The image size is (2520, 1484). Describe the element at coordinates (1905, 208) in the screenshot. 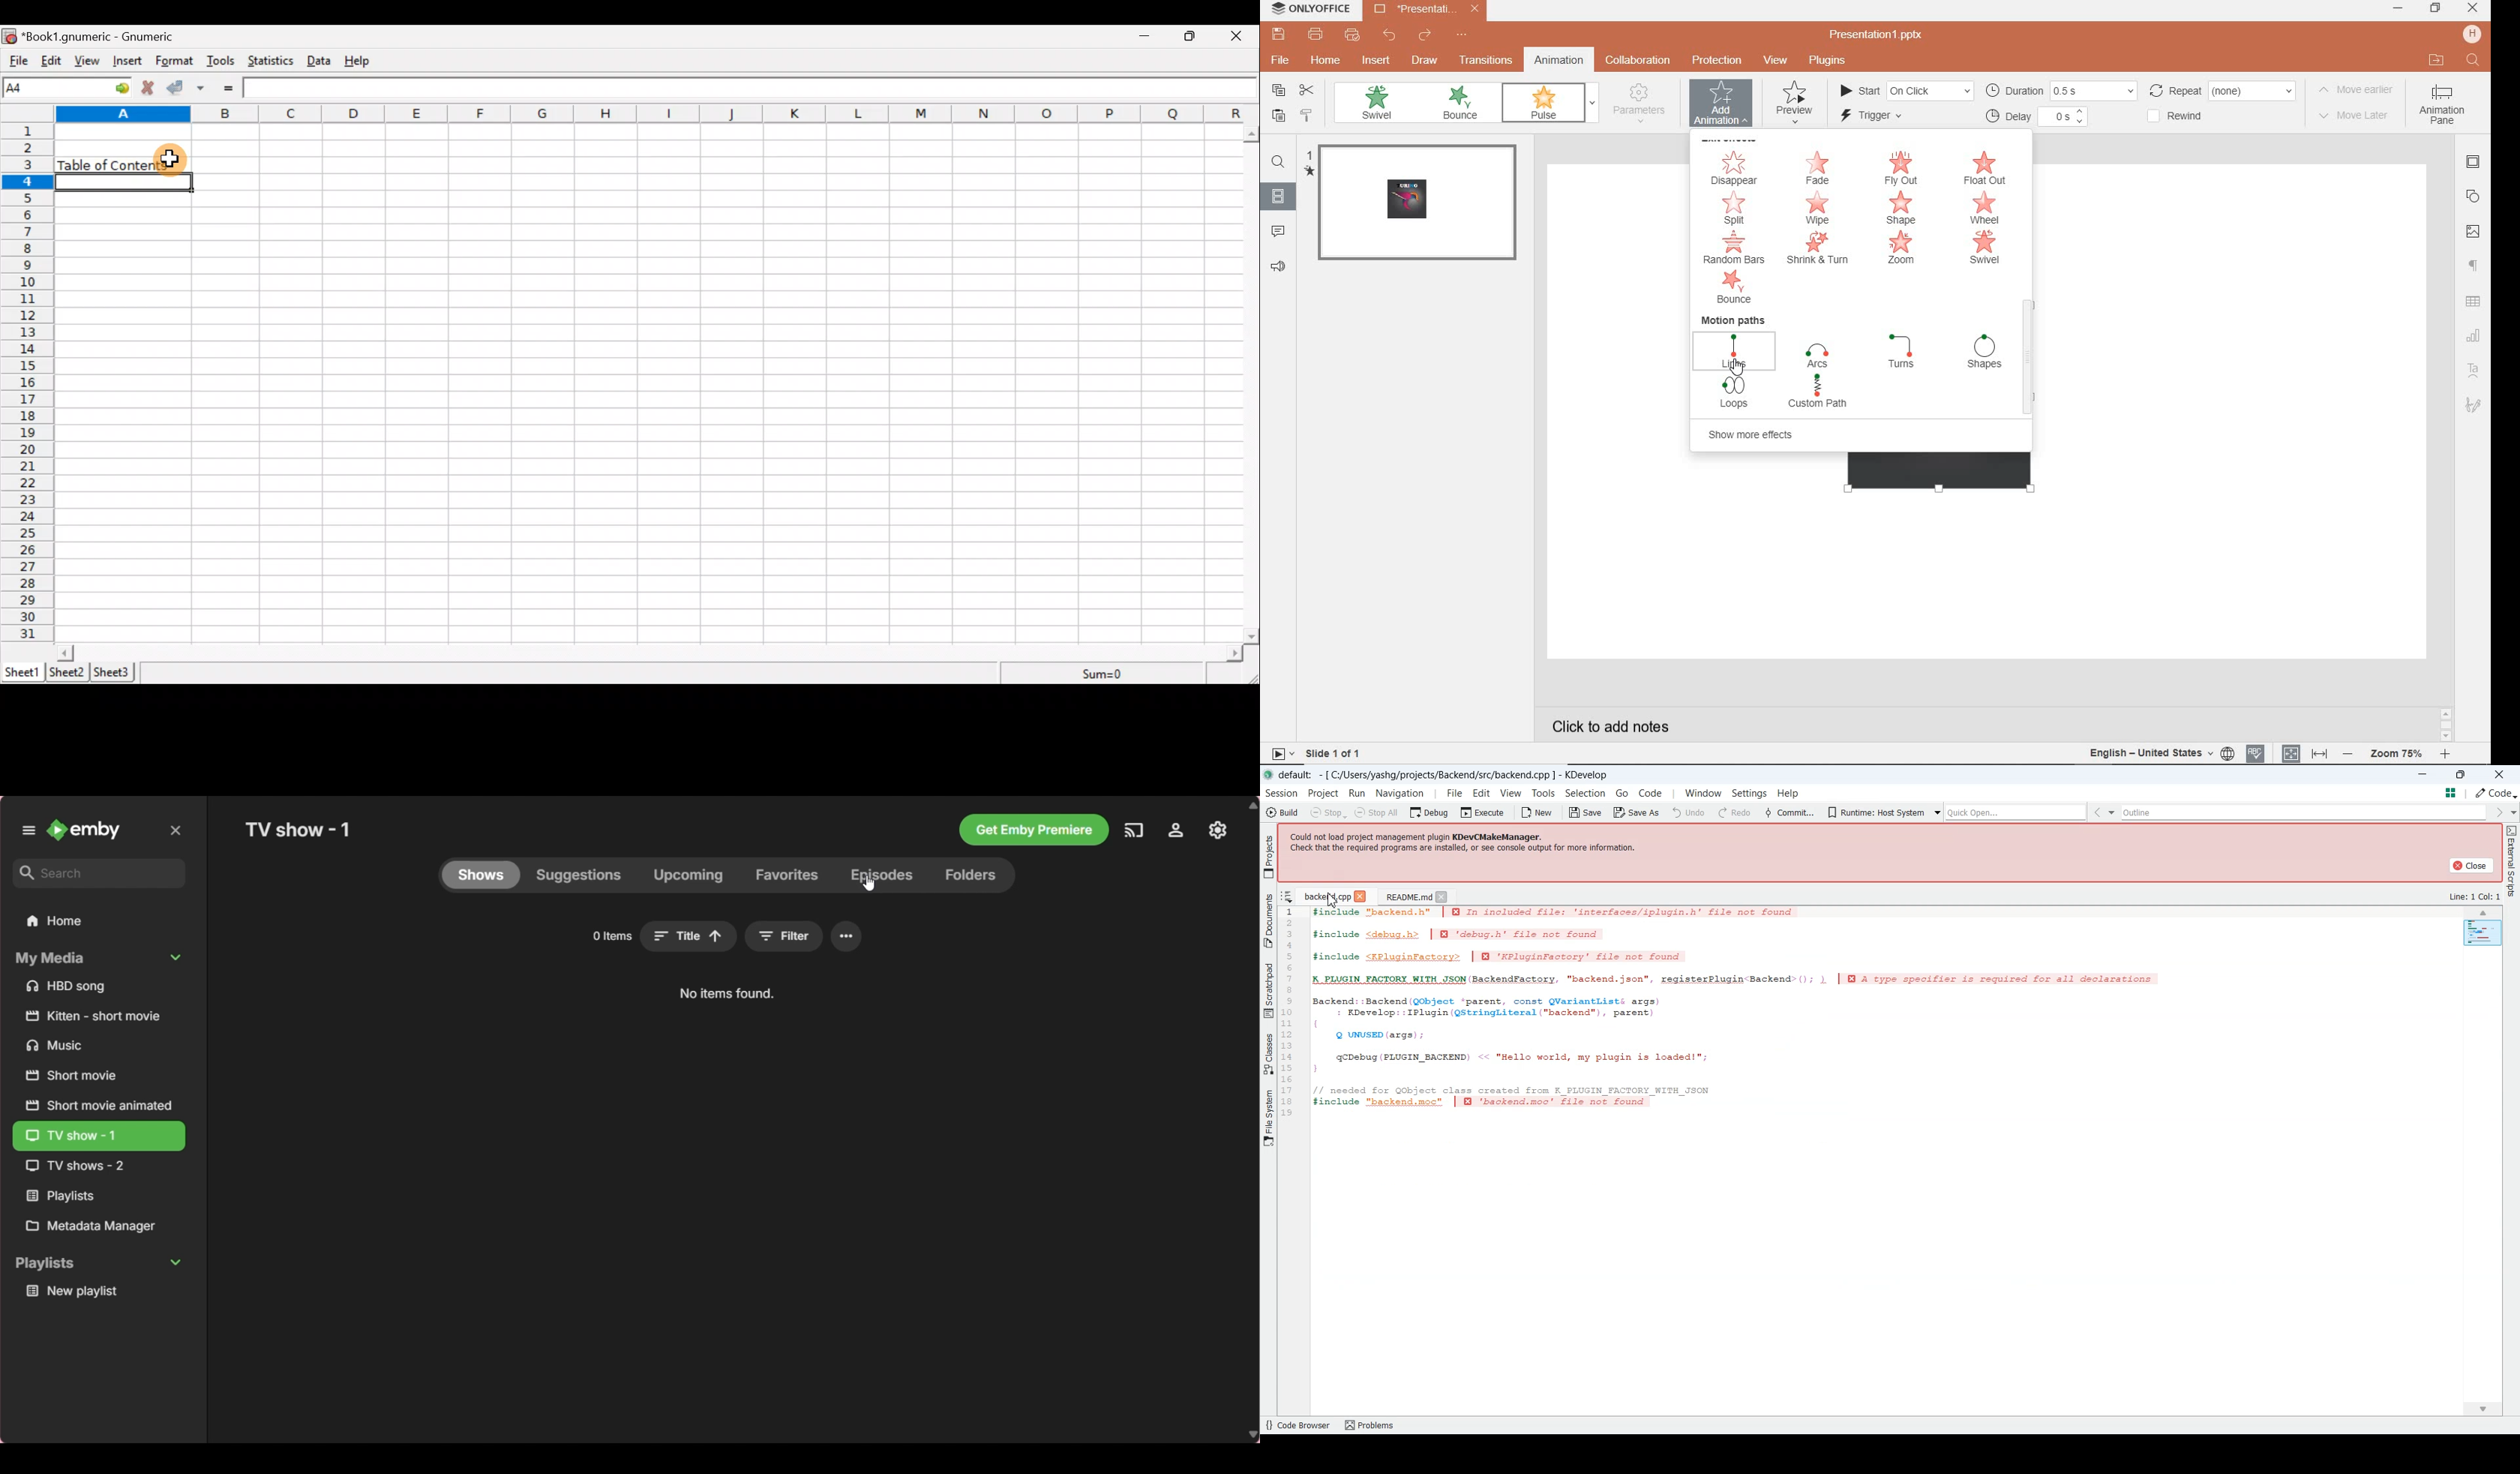

I see `shape` at that location.